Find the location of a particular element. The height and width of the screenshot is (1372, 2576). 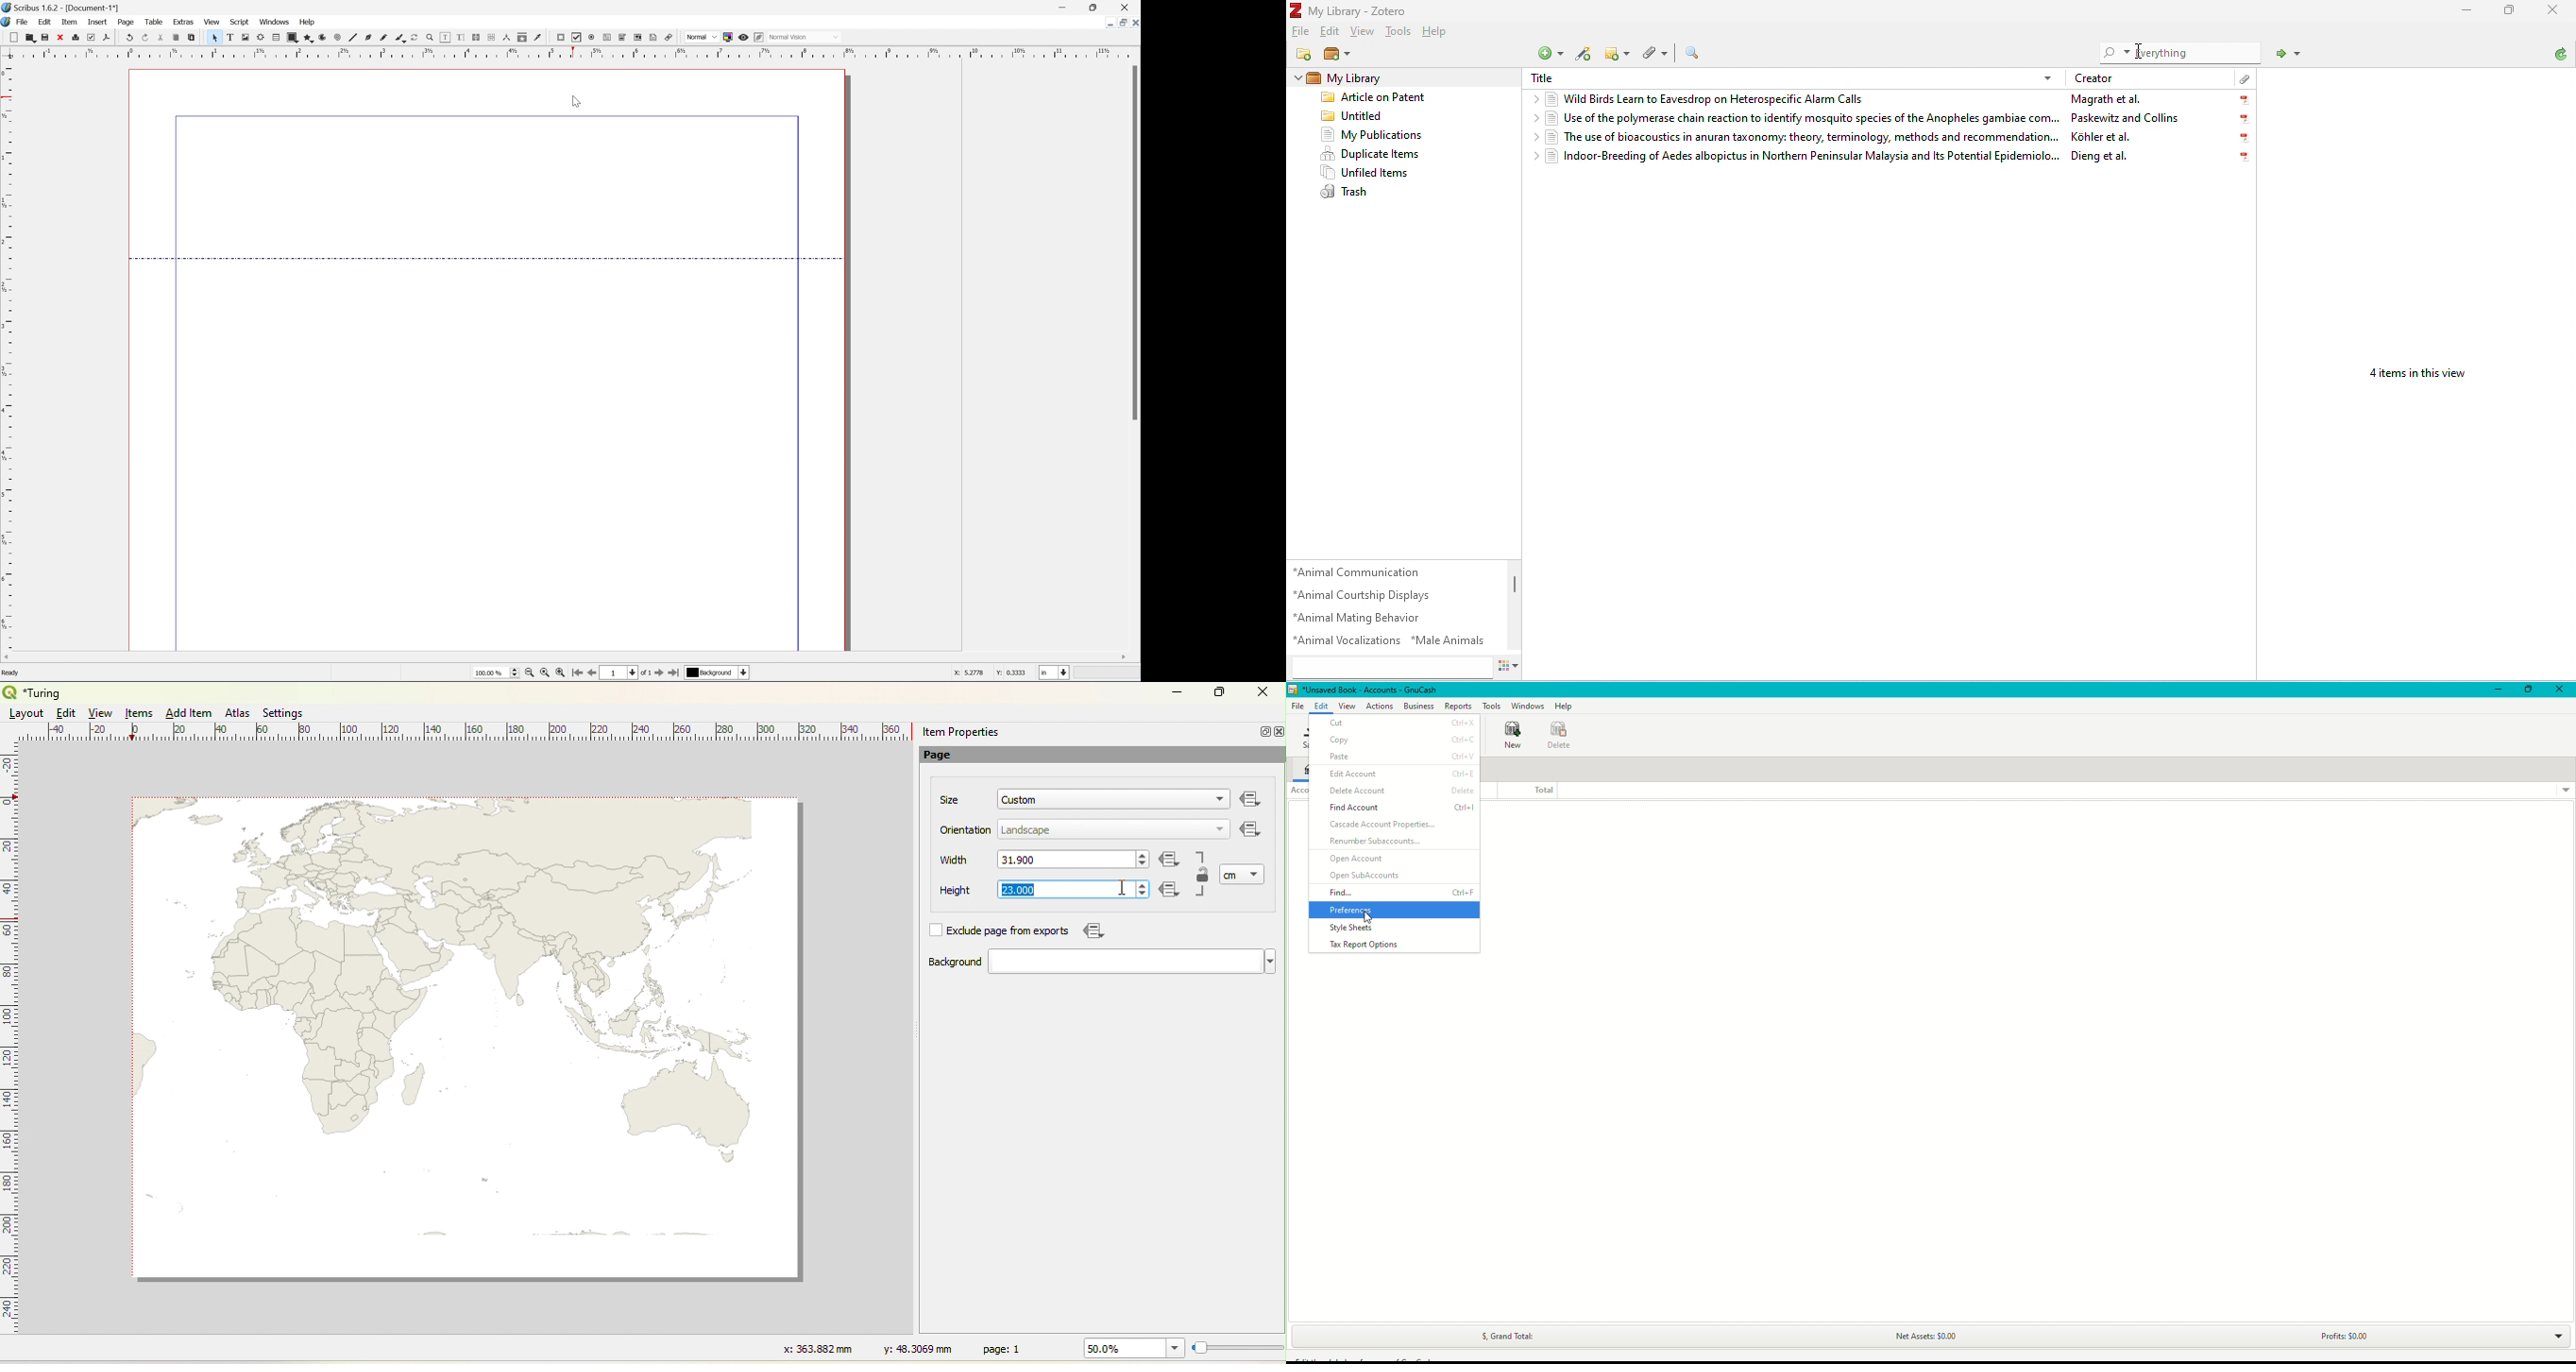

eye dropper is located at coordinates (540, 38).